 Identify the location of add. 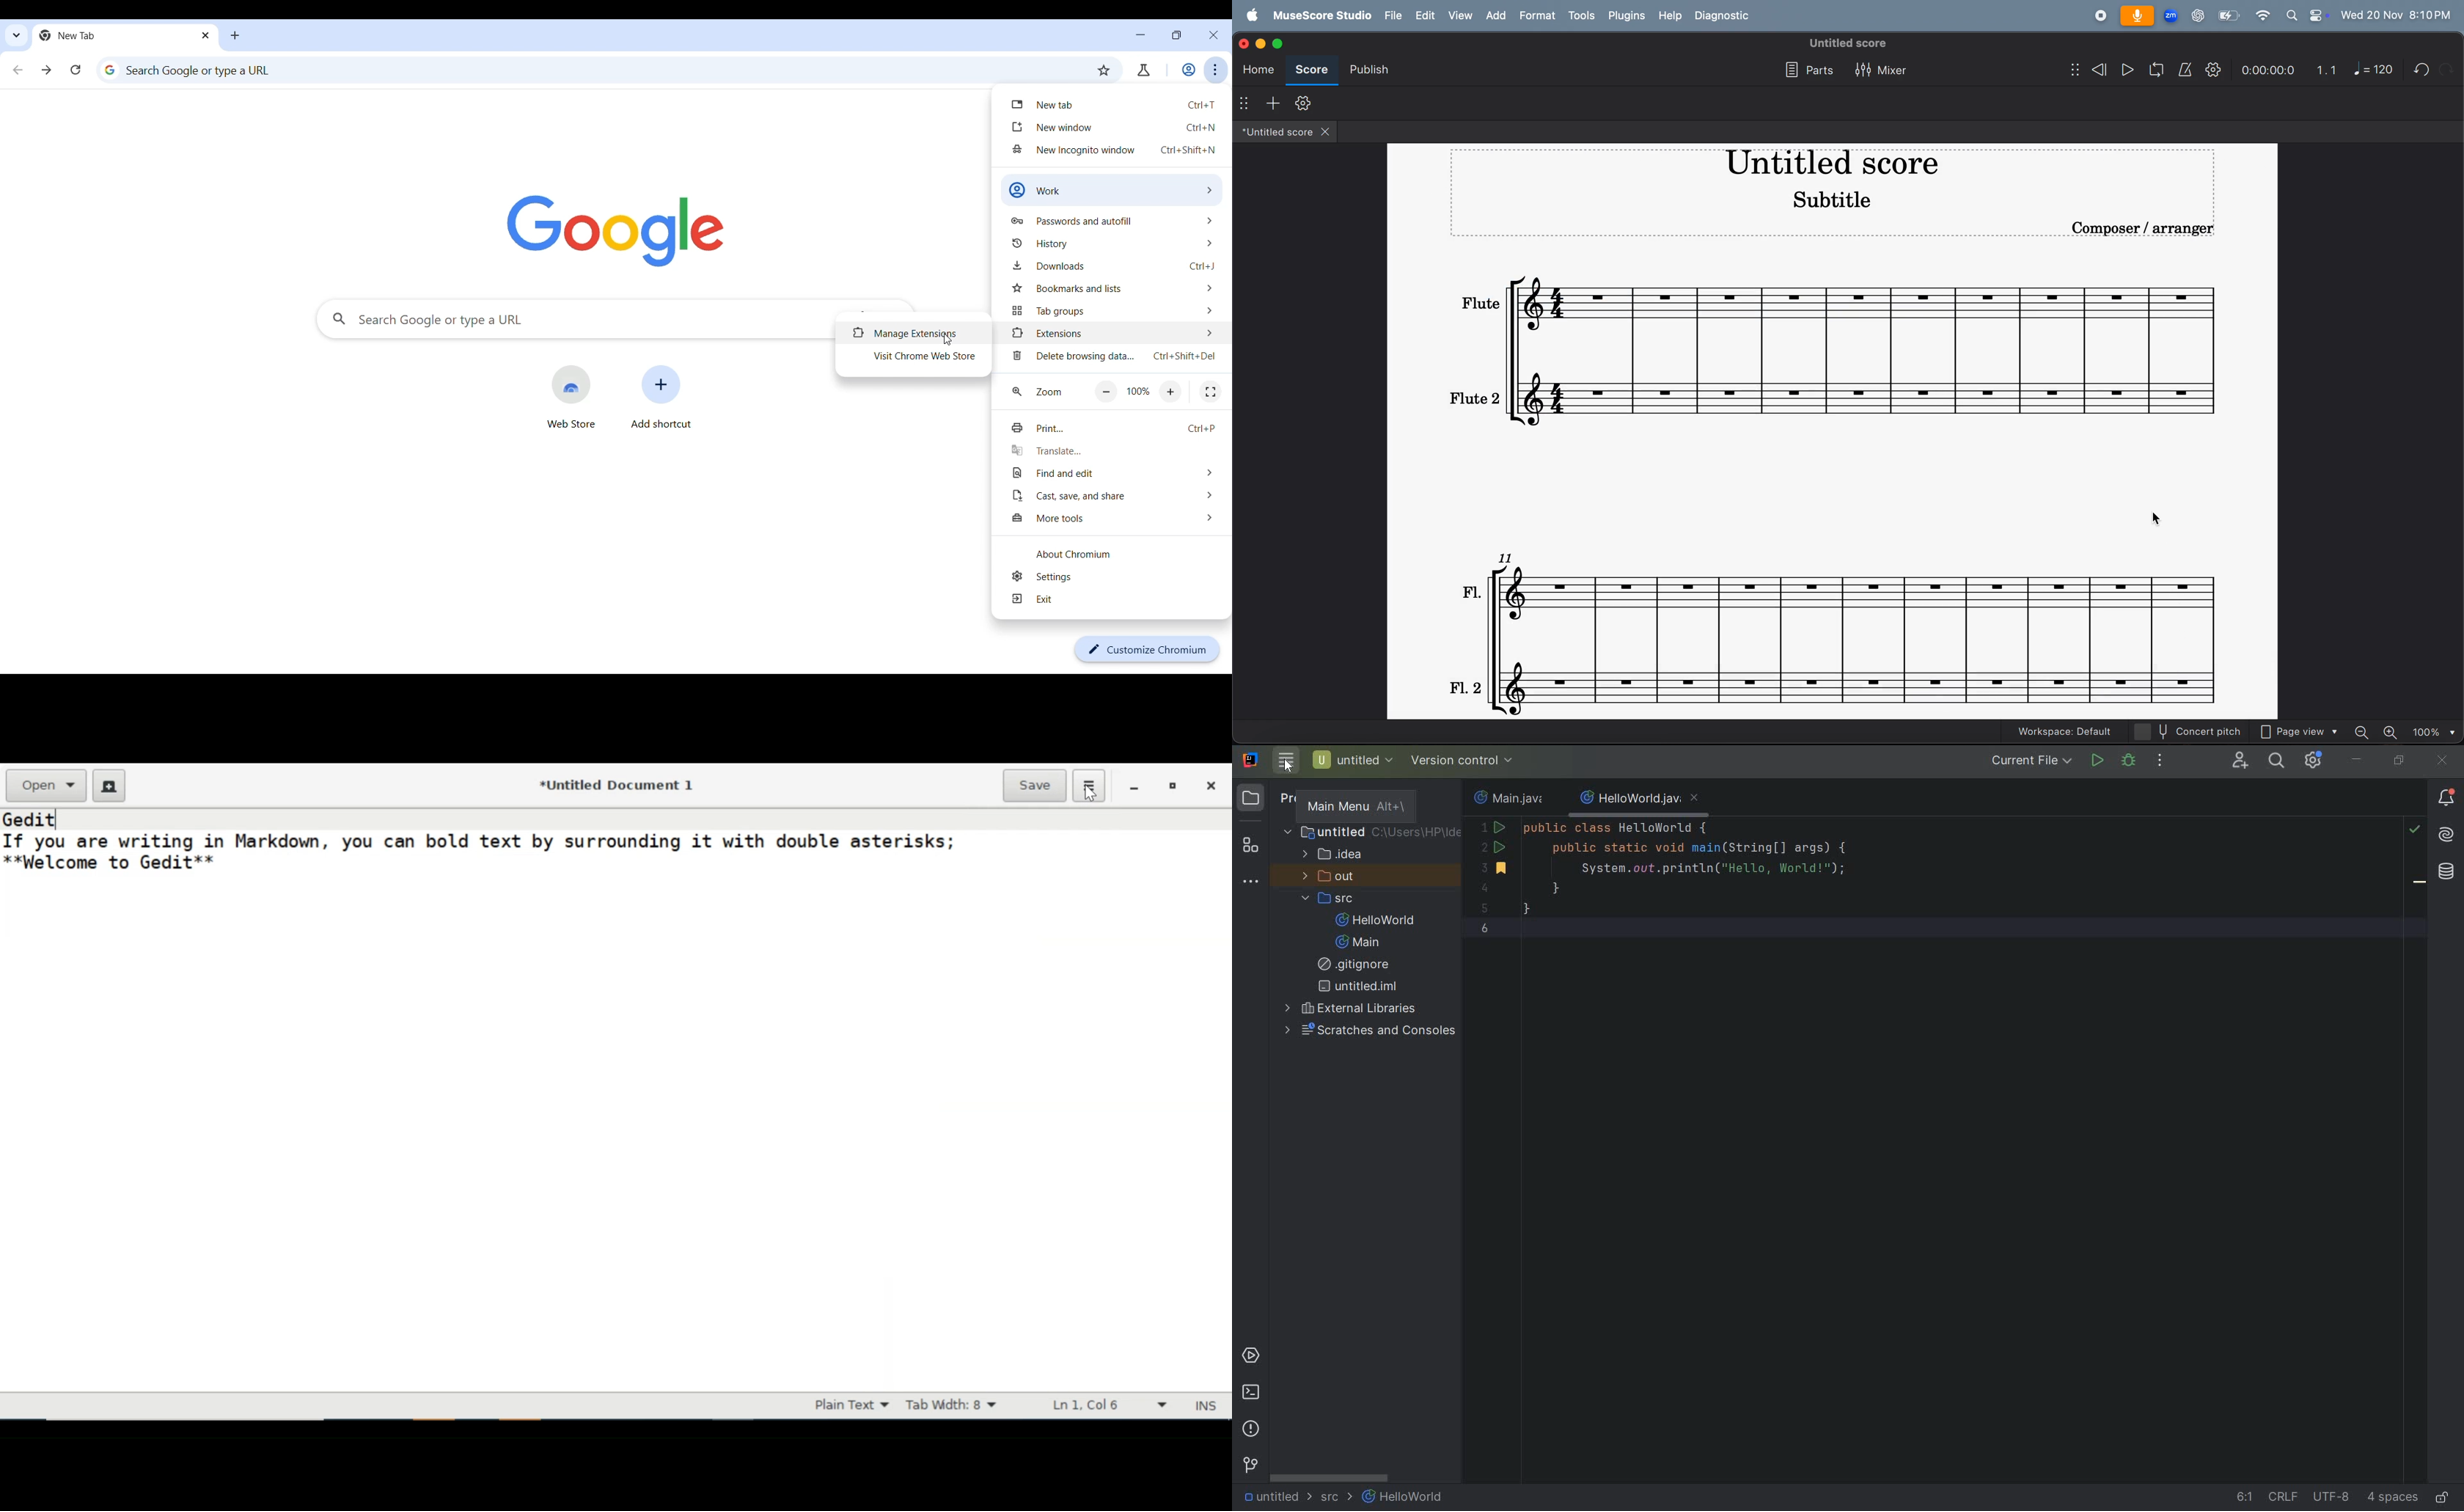
(1274, 103).